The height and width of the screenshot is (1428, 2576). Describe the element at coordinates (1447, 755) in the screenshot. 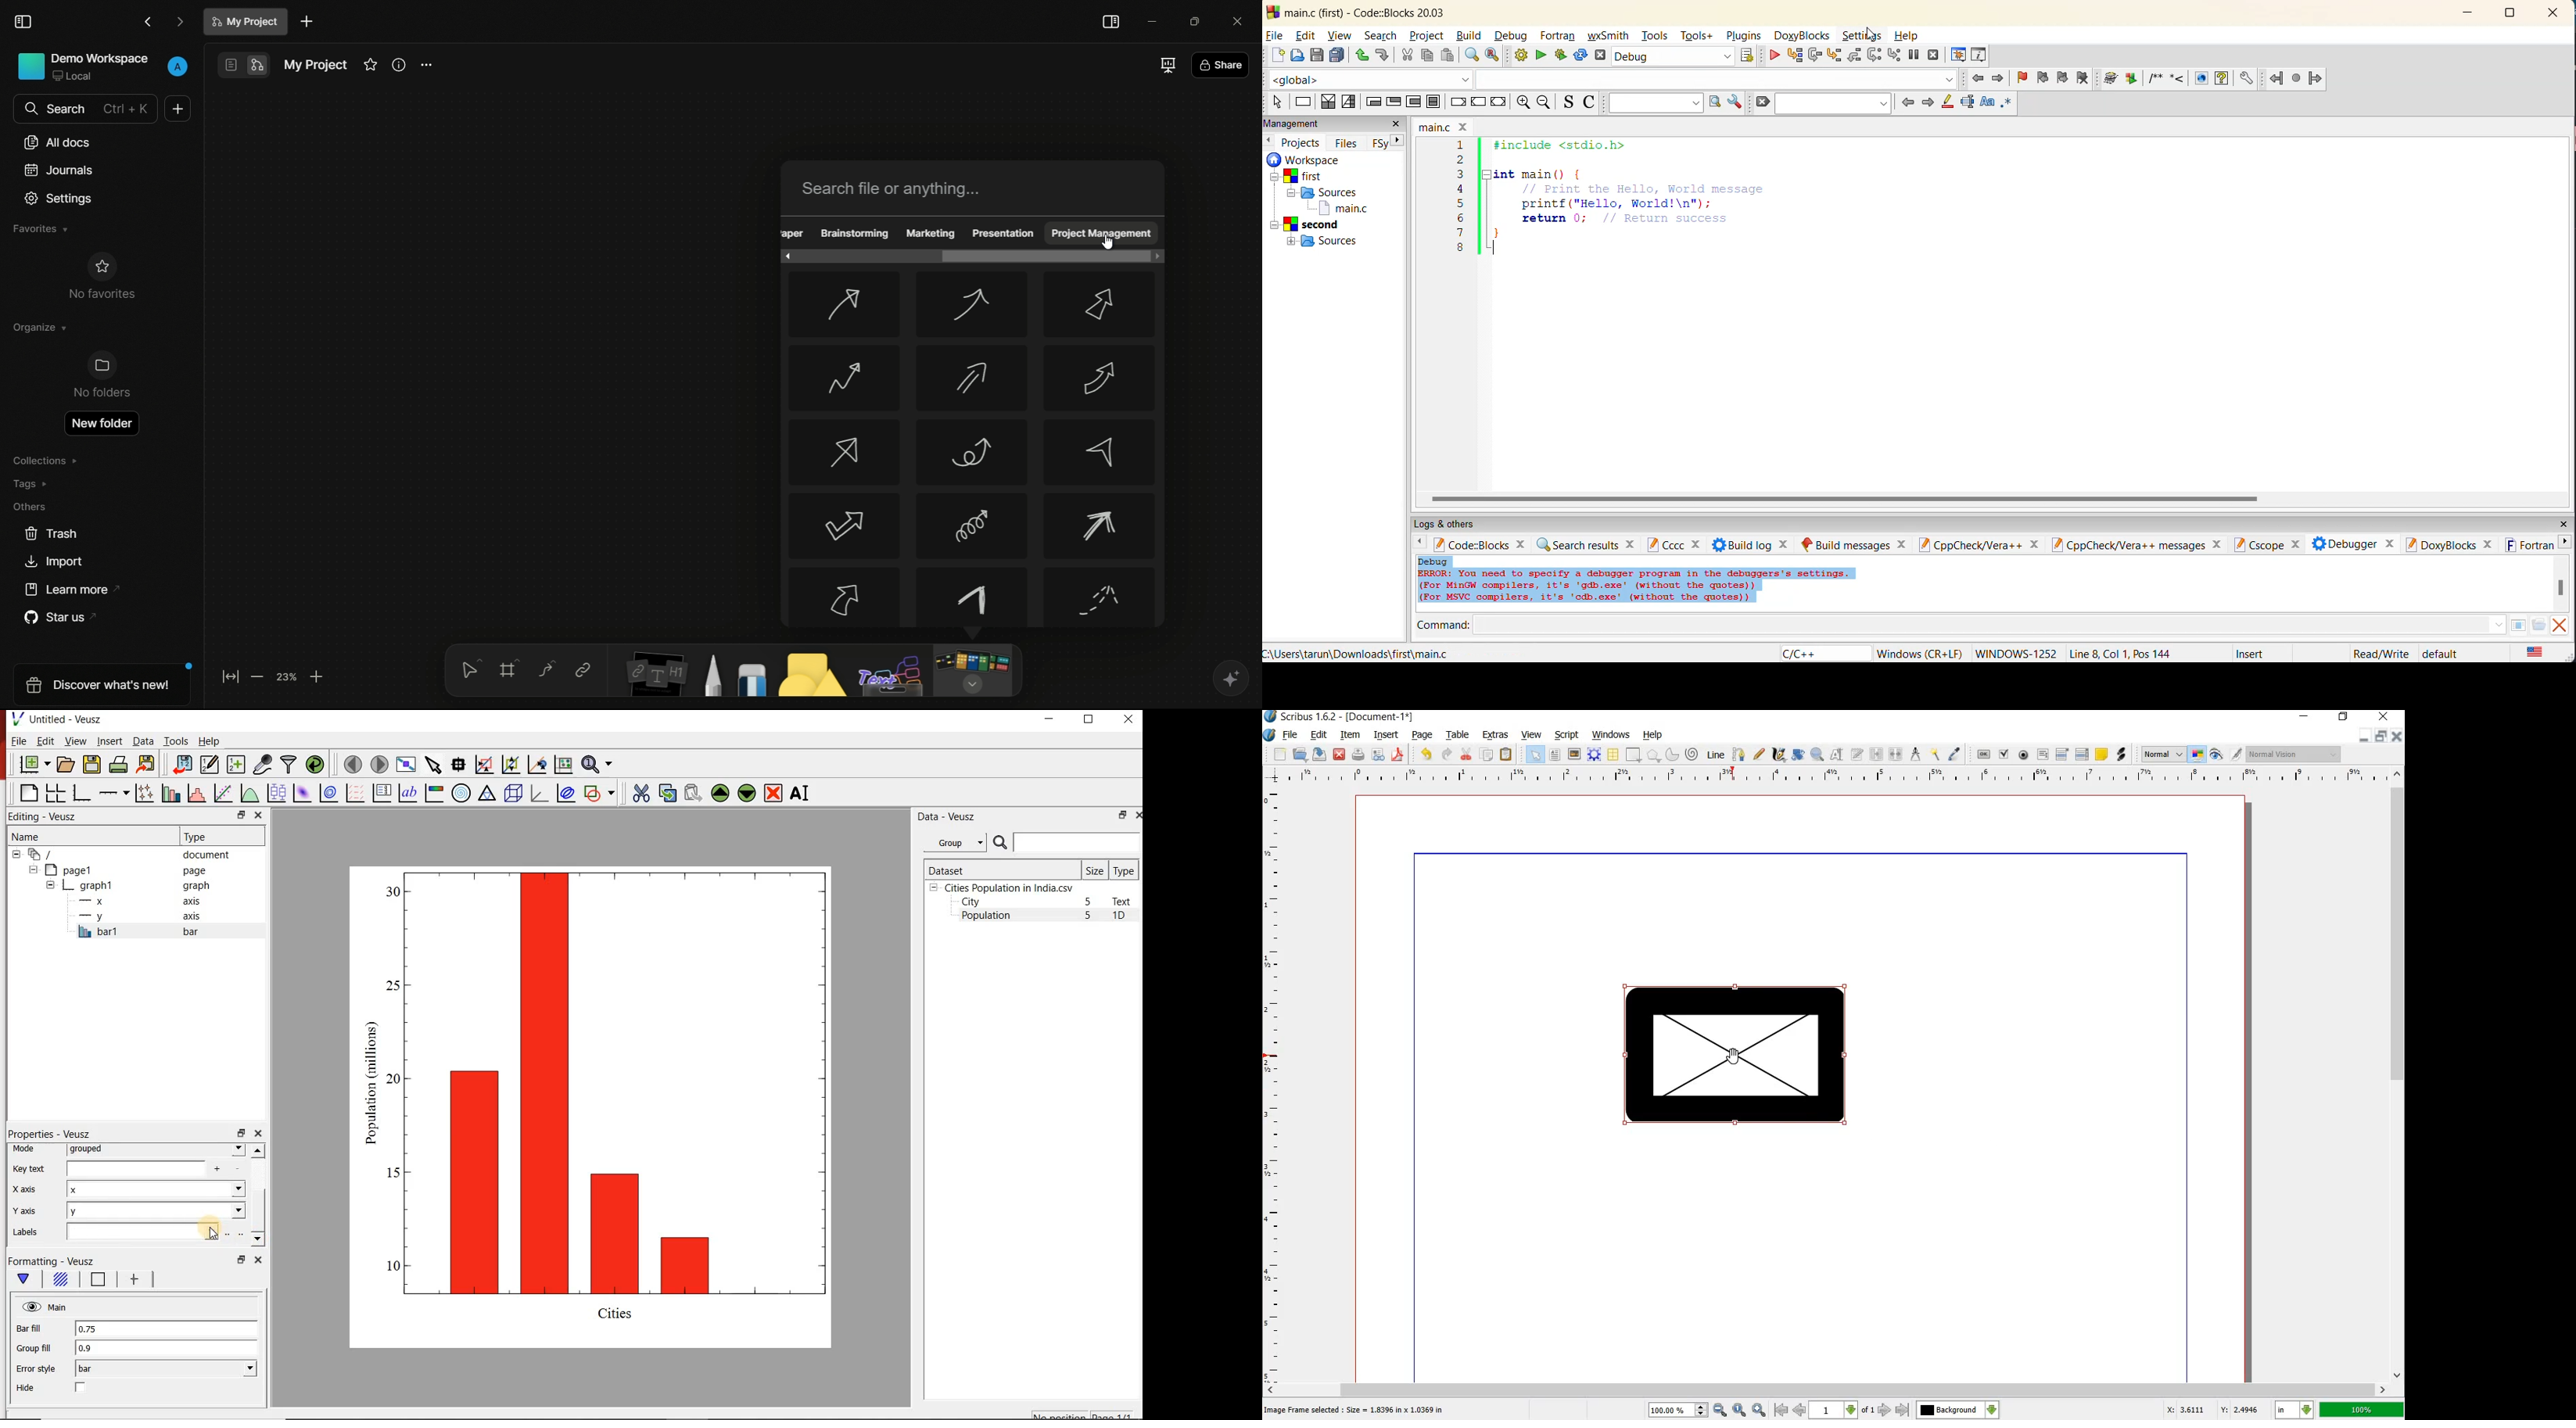

I see `redo` at that location.